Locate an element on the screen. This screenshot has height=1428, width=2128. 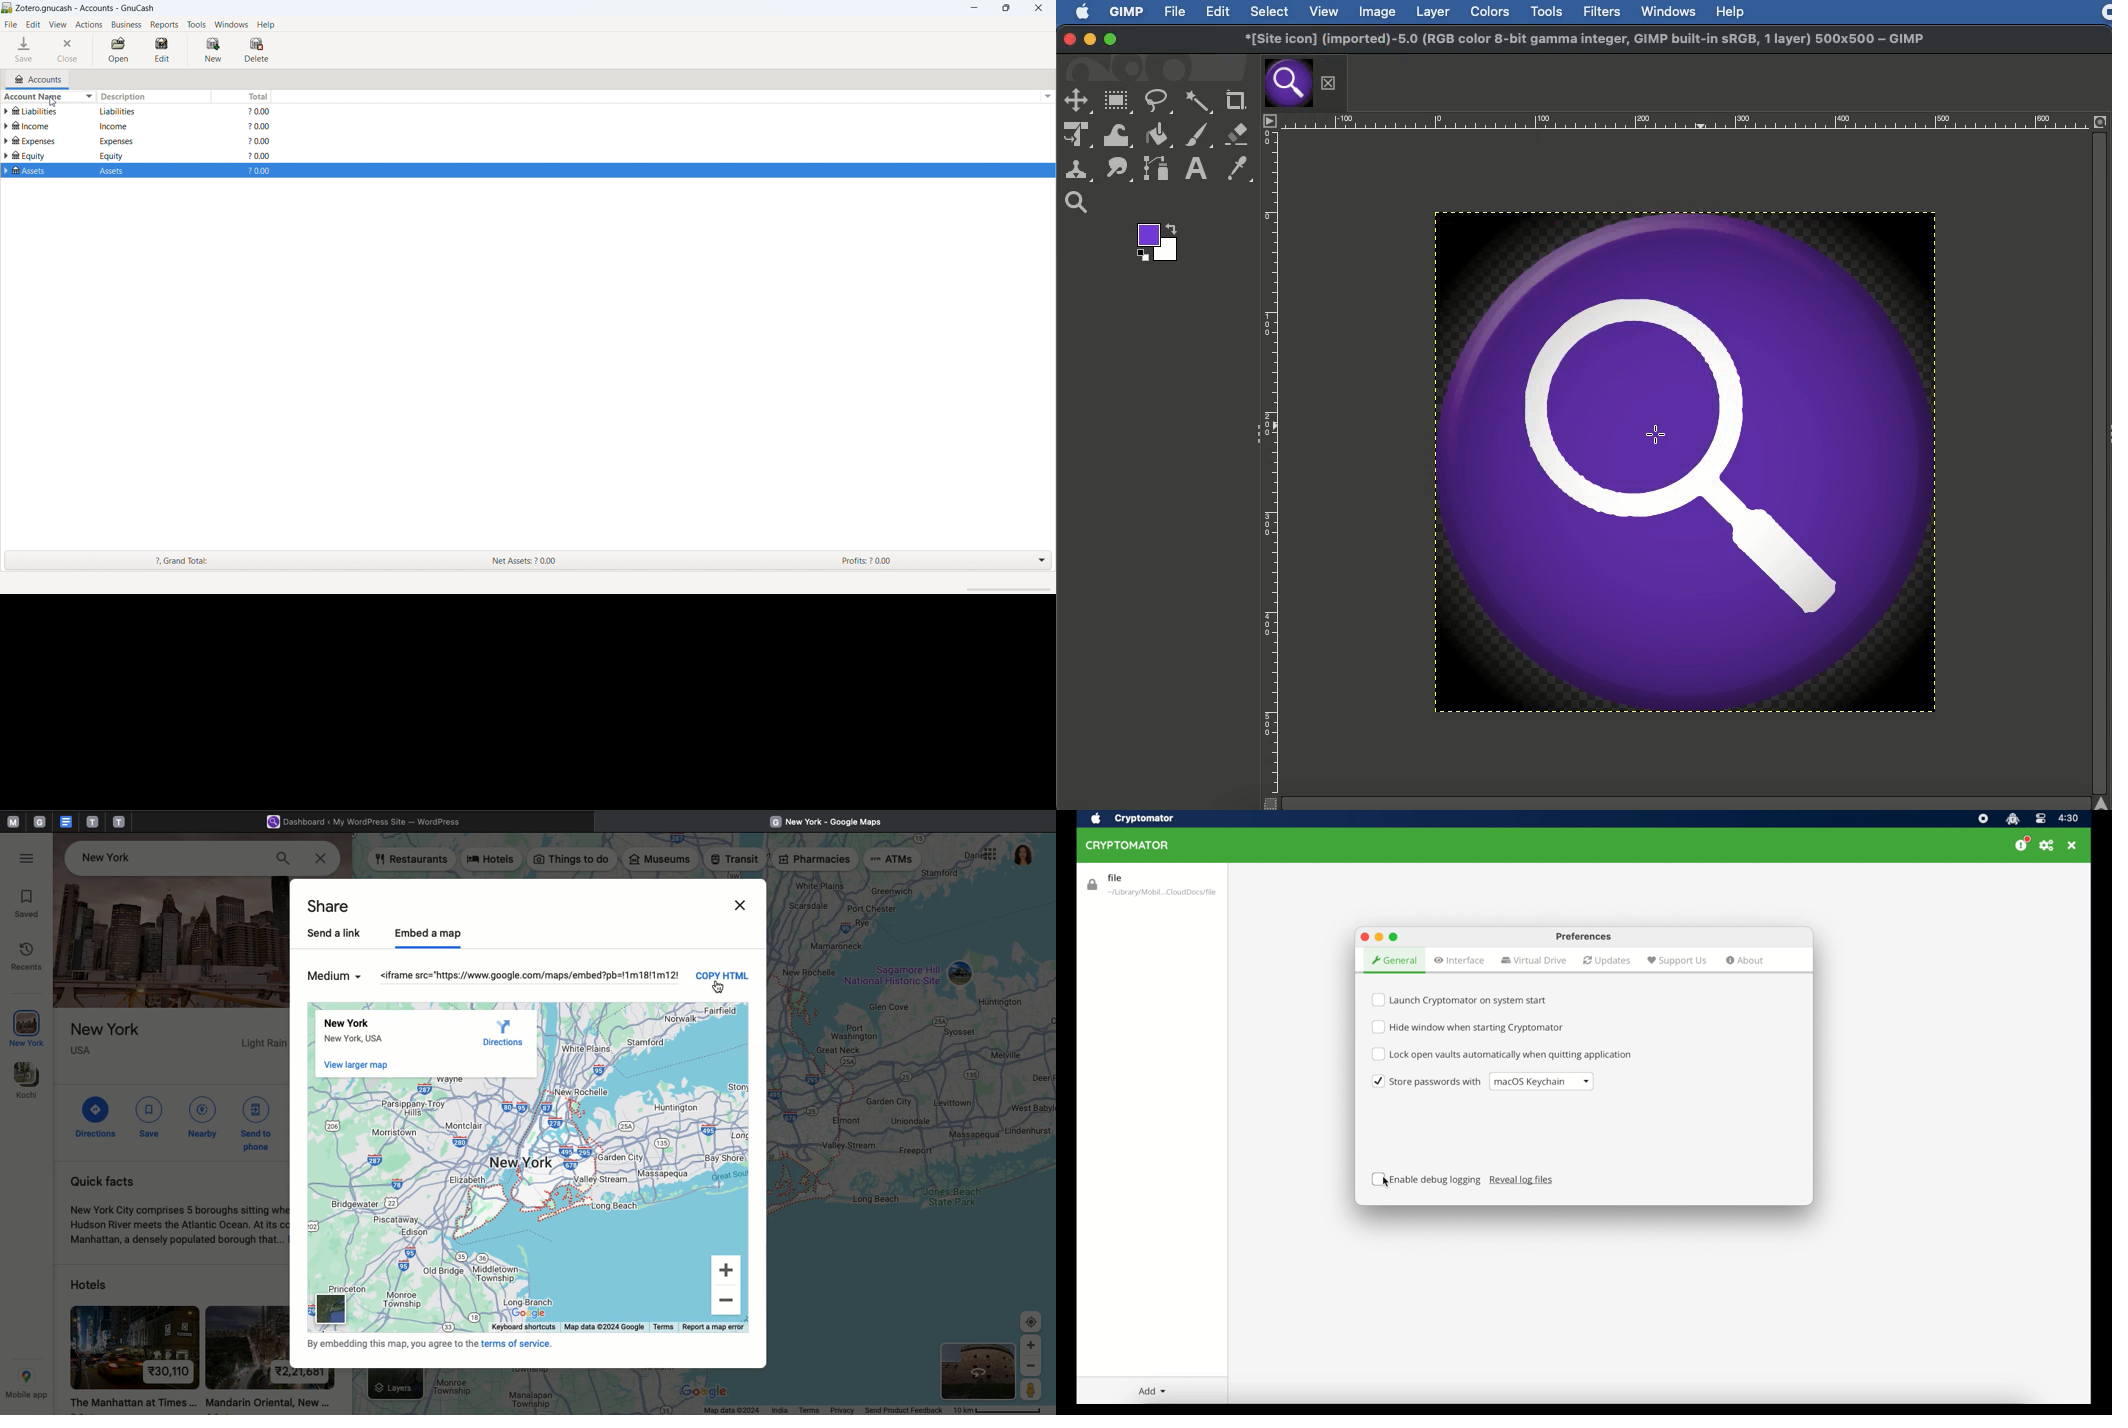
Zoom out is located at coordinates (1031, 1368).